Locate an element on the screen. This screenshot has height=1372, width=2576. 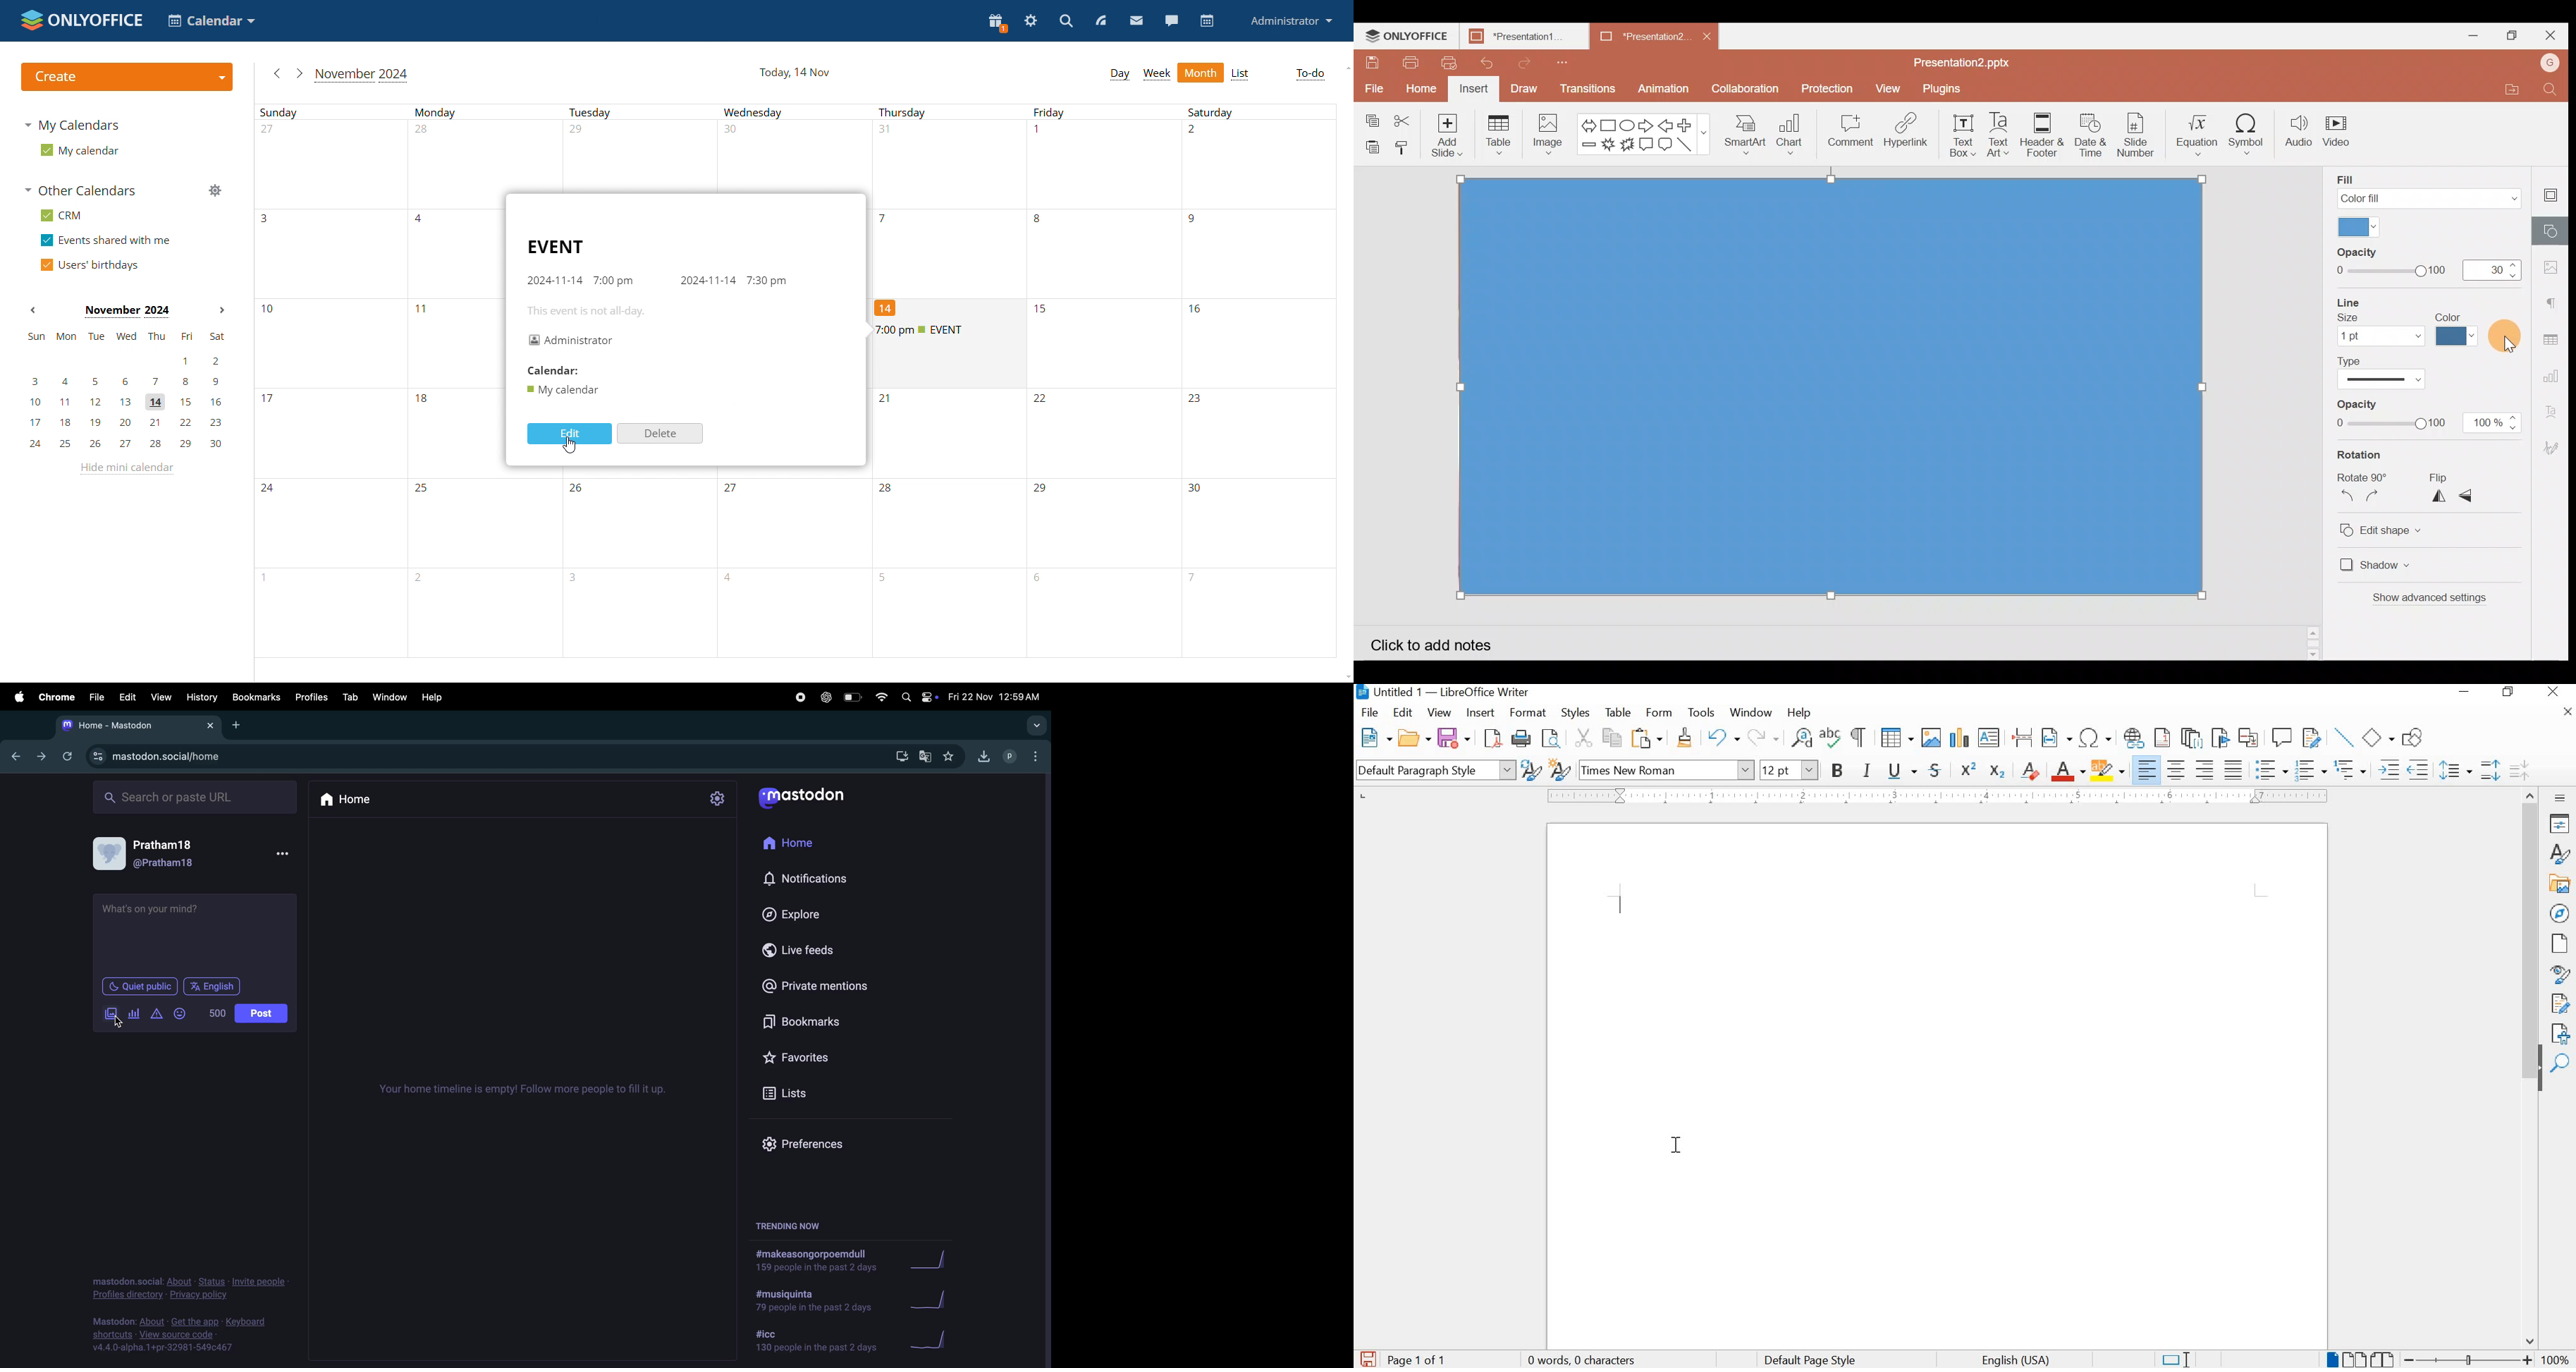
Line Opacity slide bar is located at coordinates (2389, 415).